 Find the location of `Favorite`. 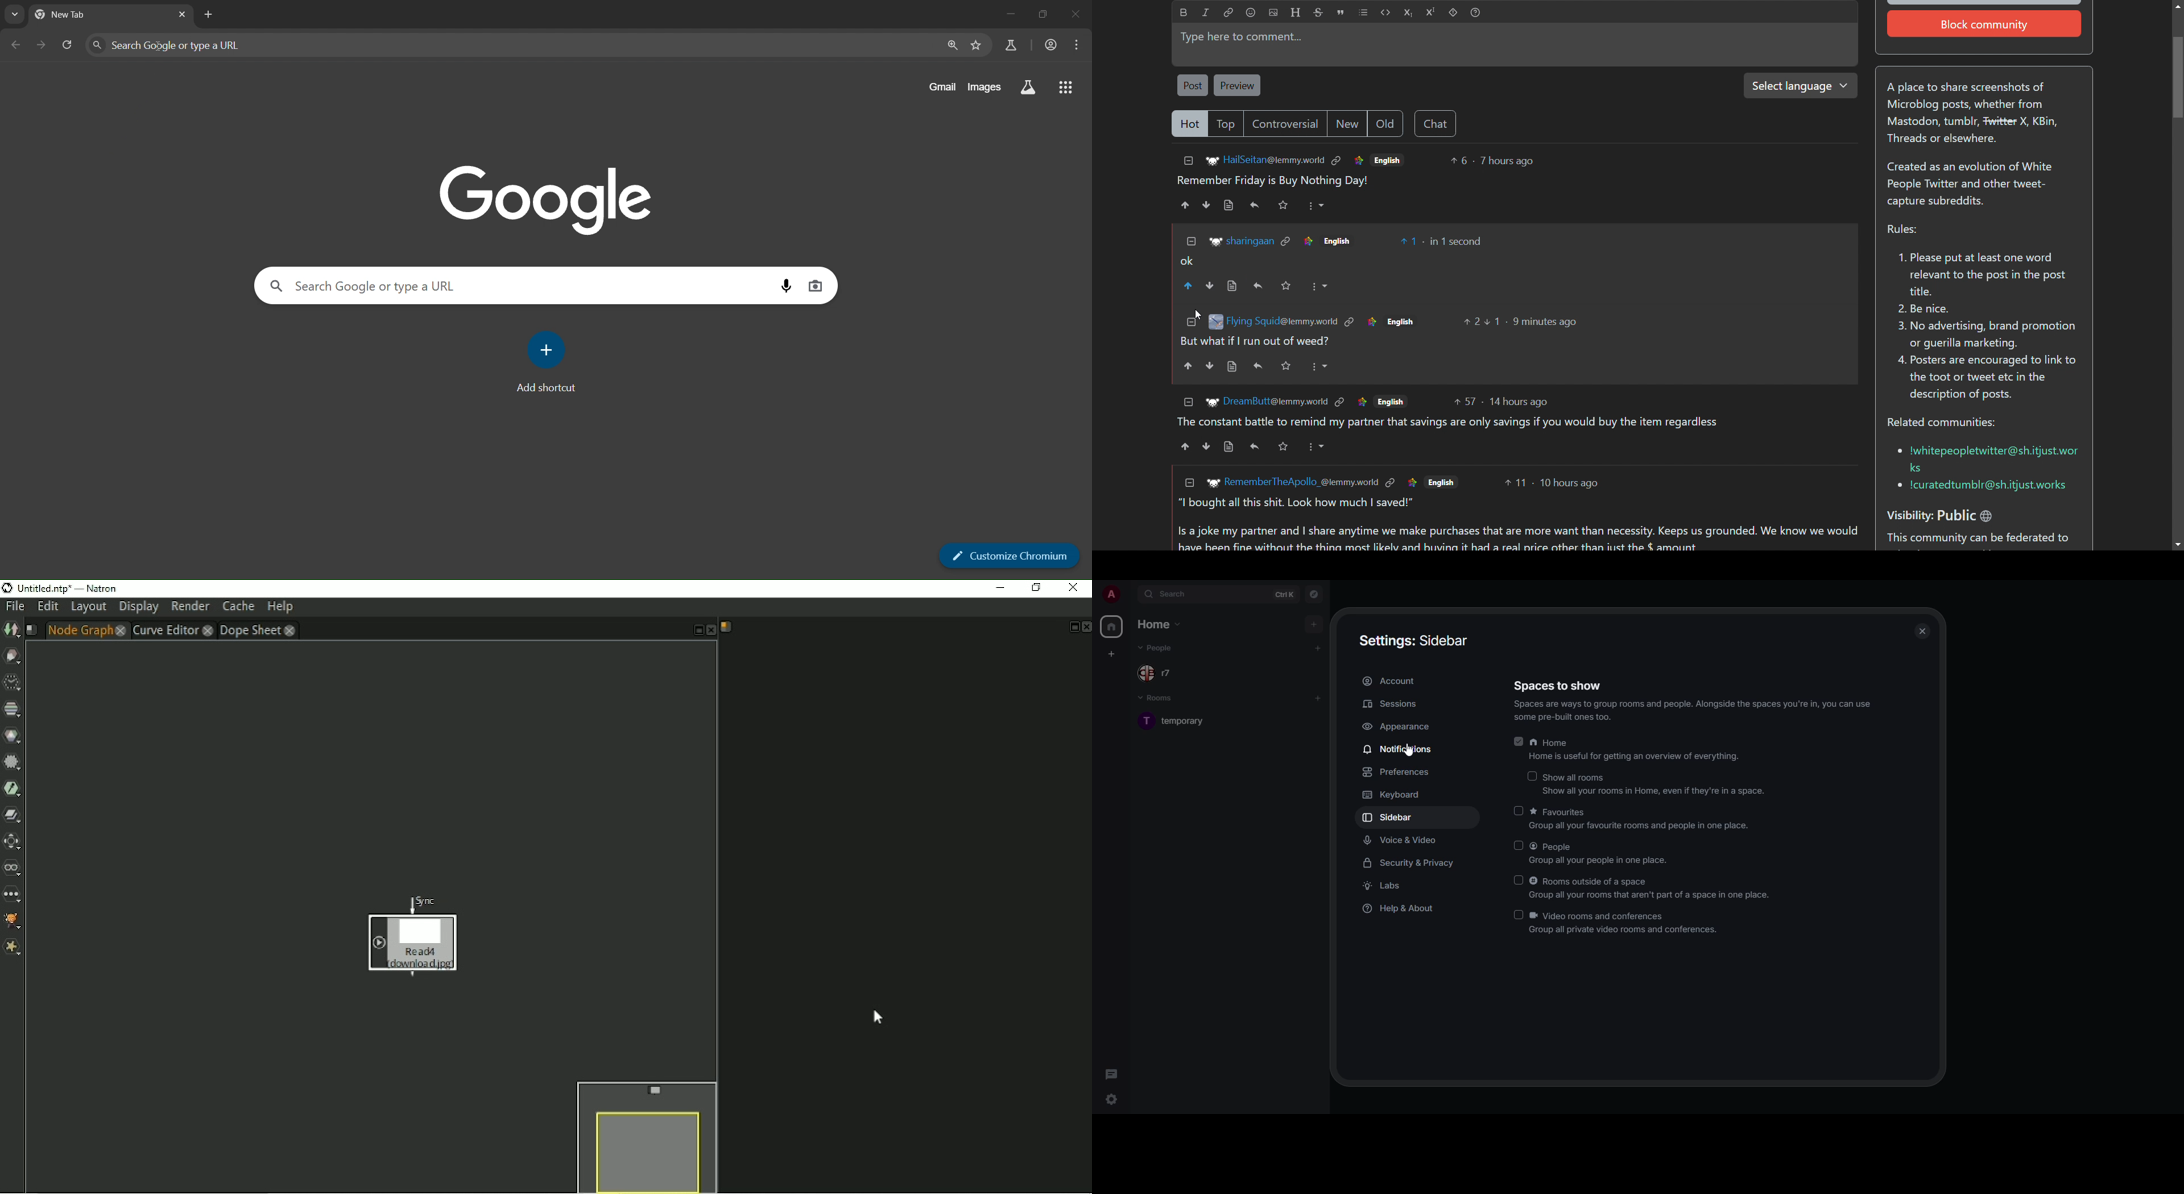

Favorite is located at coordinates (1284, 205).